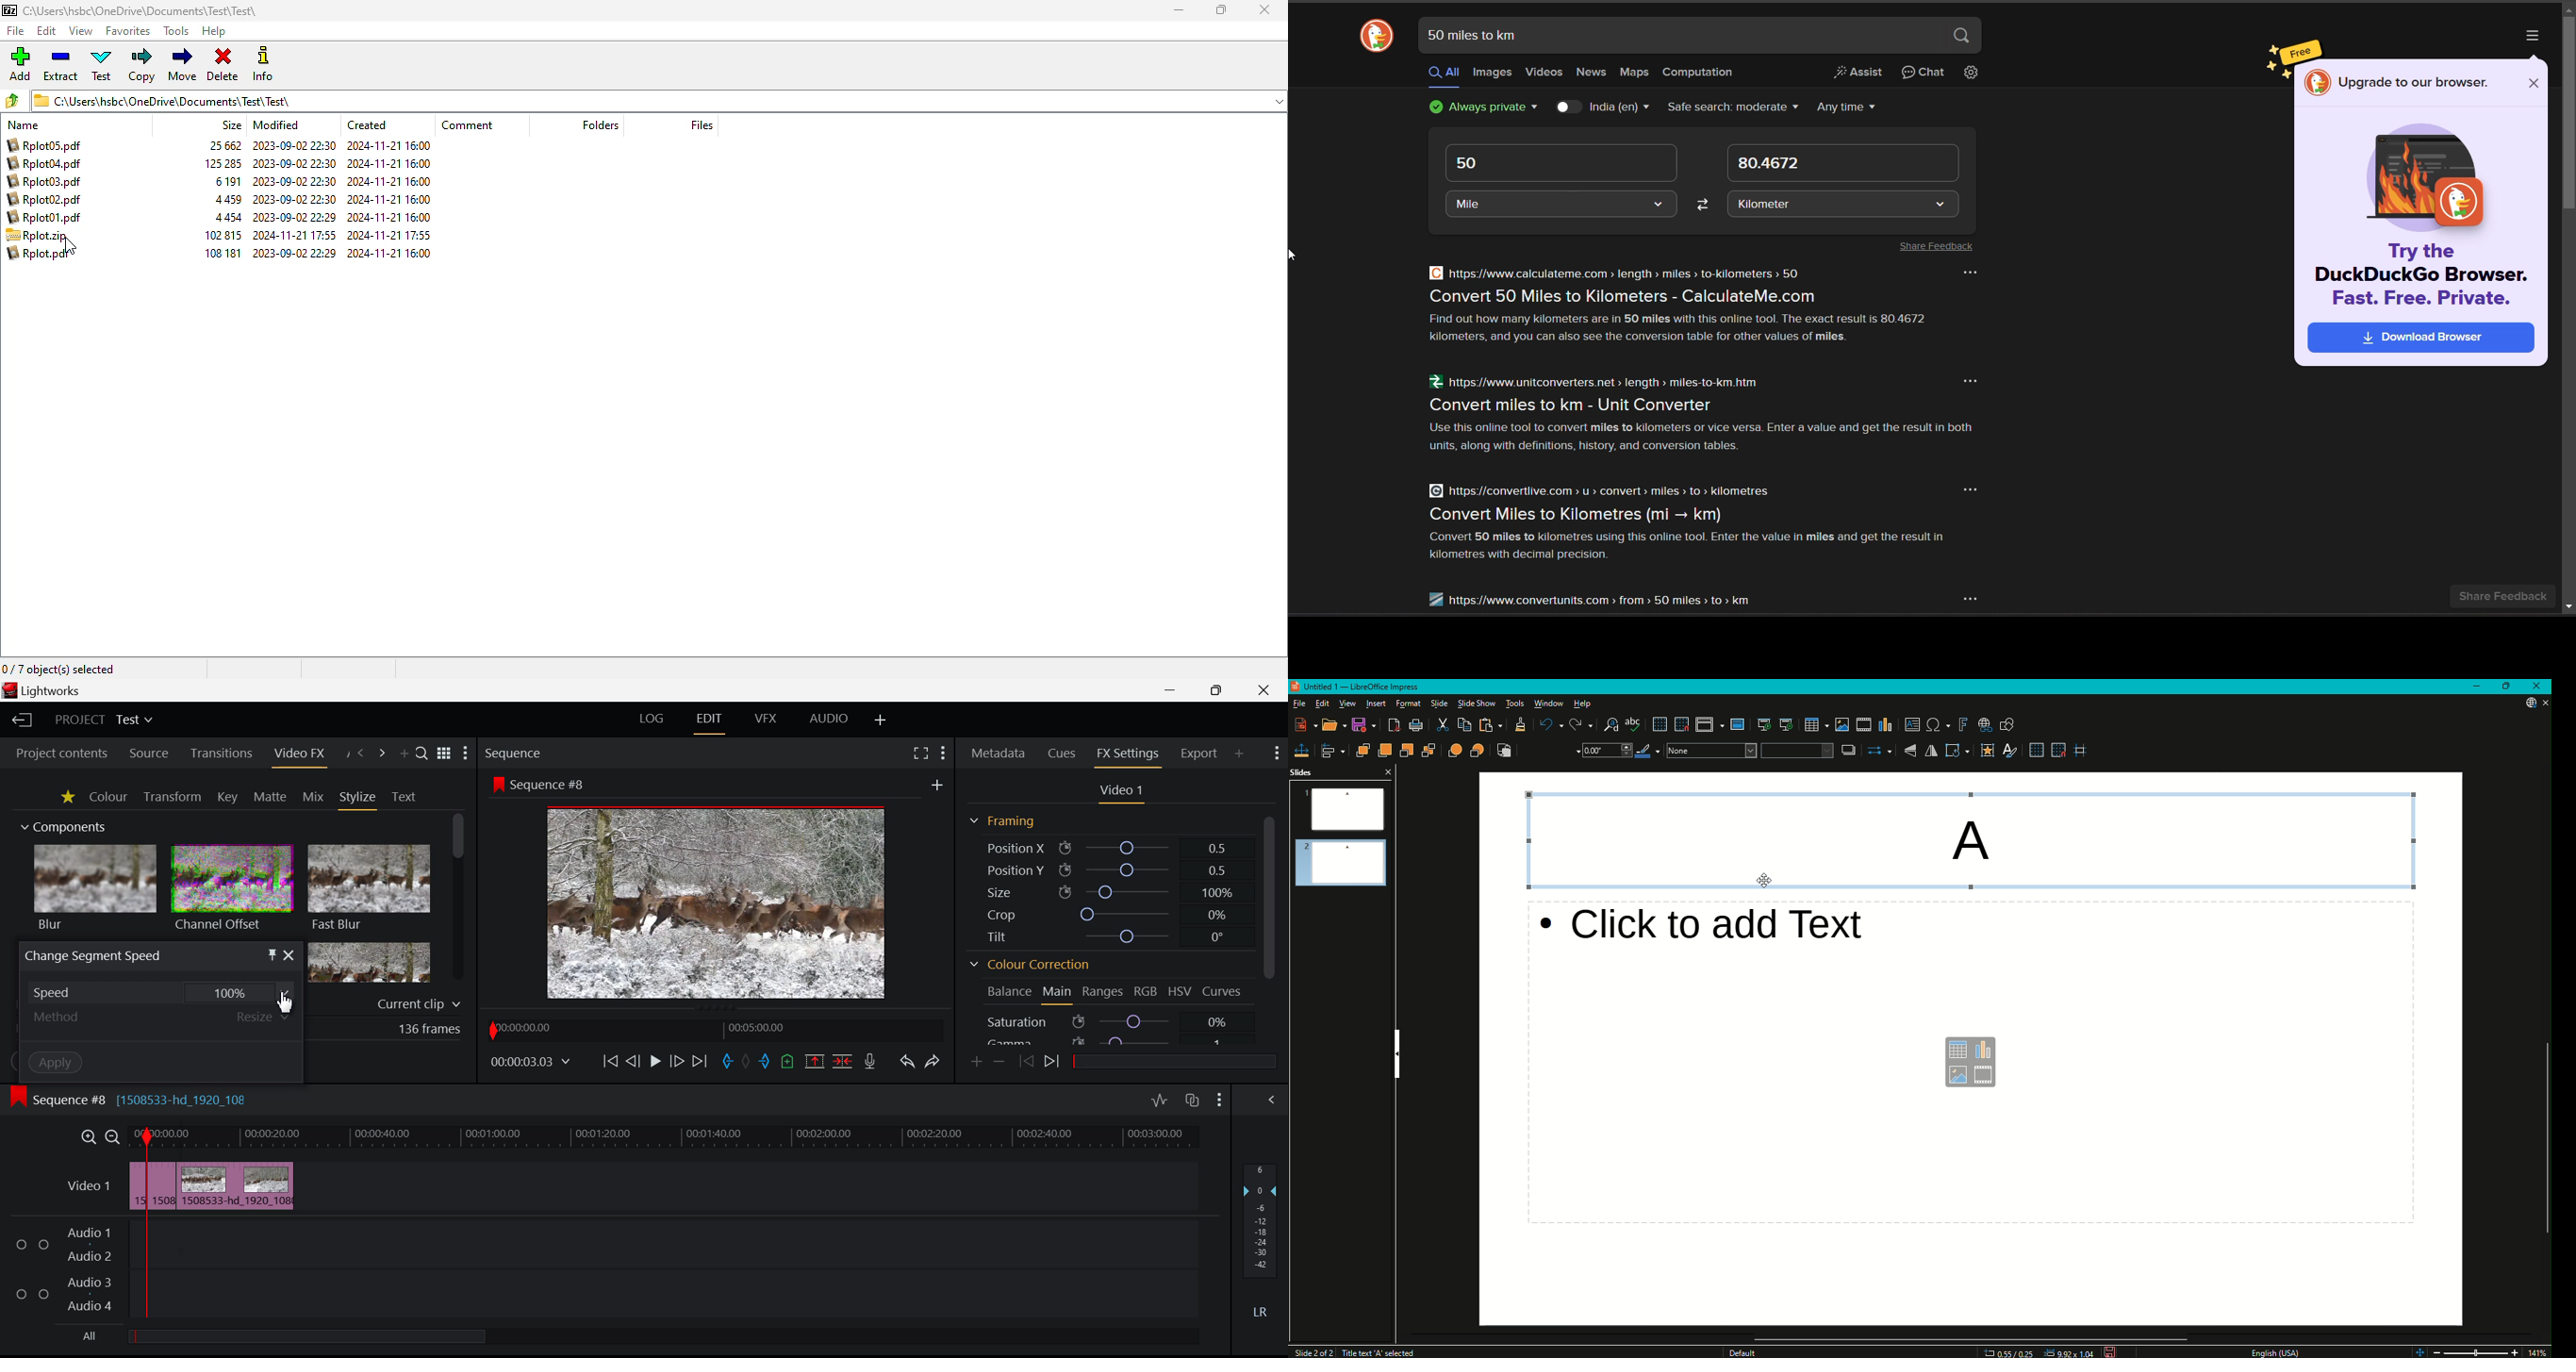  I want to click on Decibel Level, so click(1260, 1237).